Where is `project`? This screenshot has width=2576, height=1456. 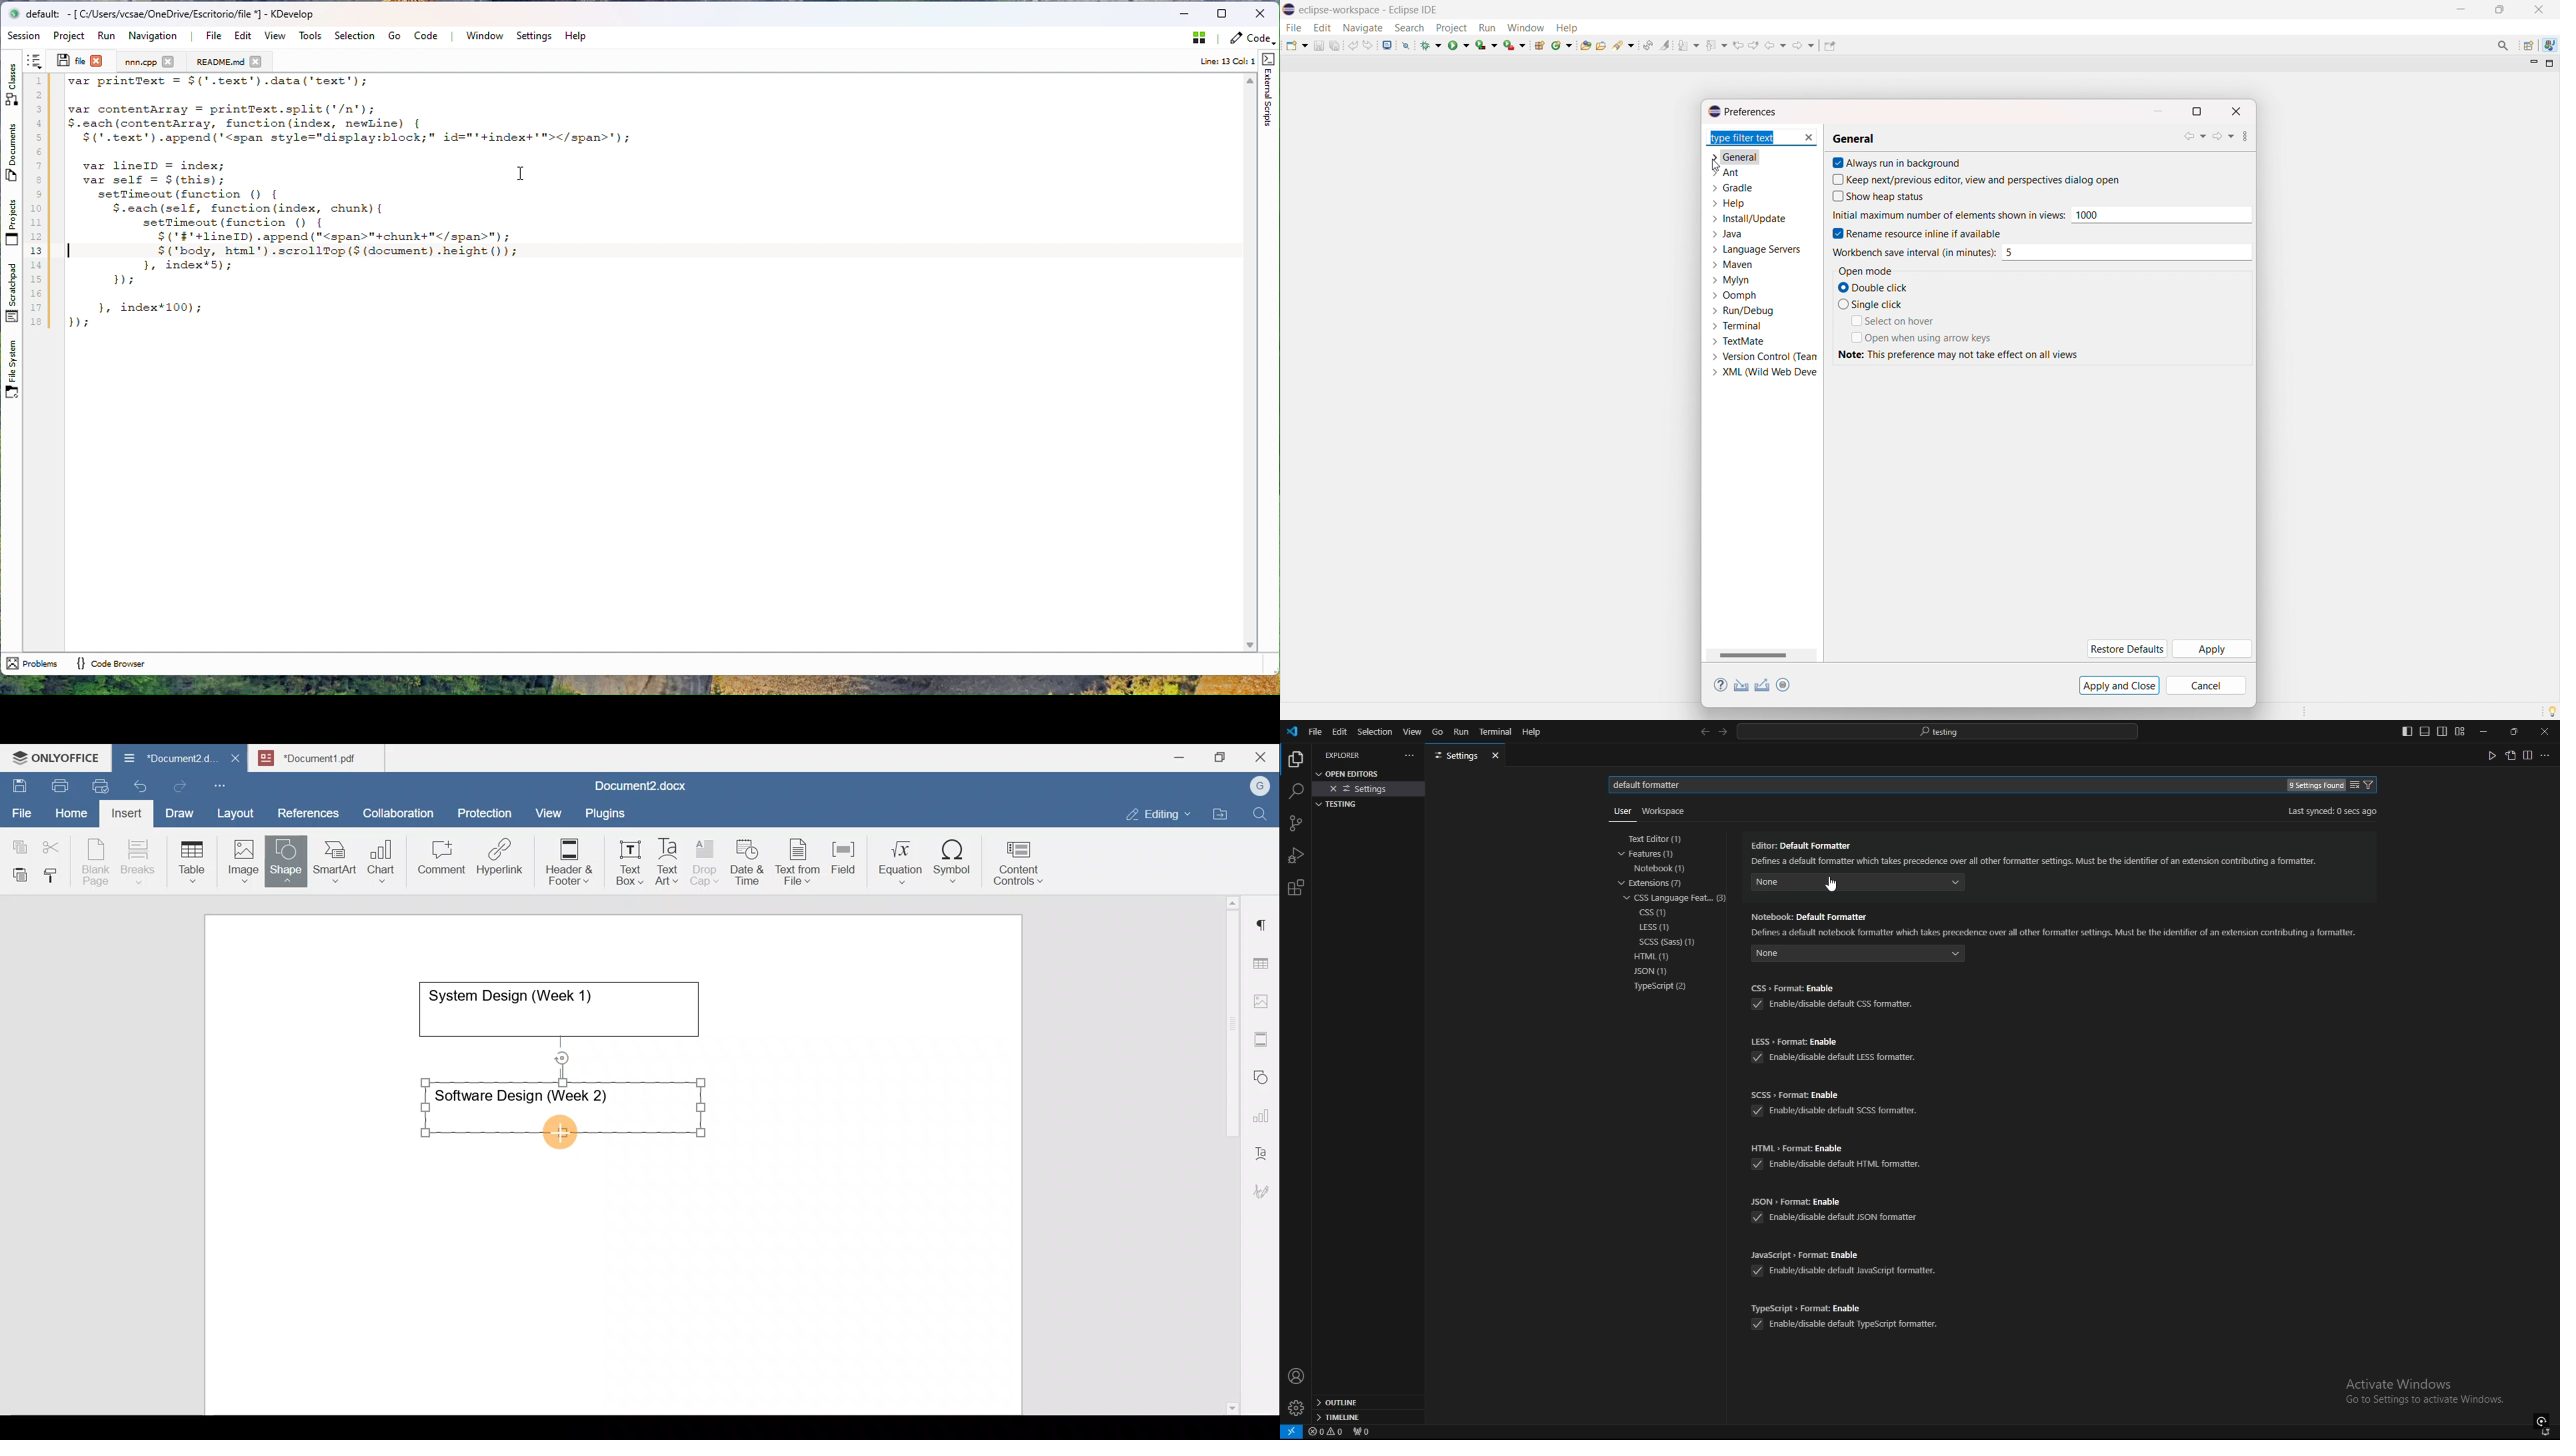
project is located at coordinates (1451, 28).